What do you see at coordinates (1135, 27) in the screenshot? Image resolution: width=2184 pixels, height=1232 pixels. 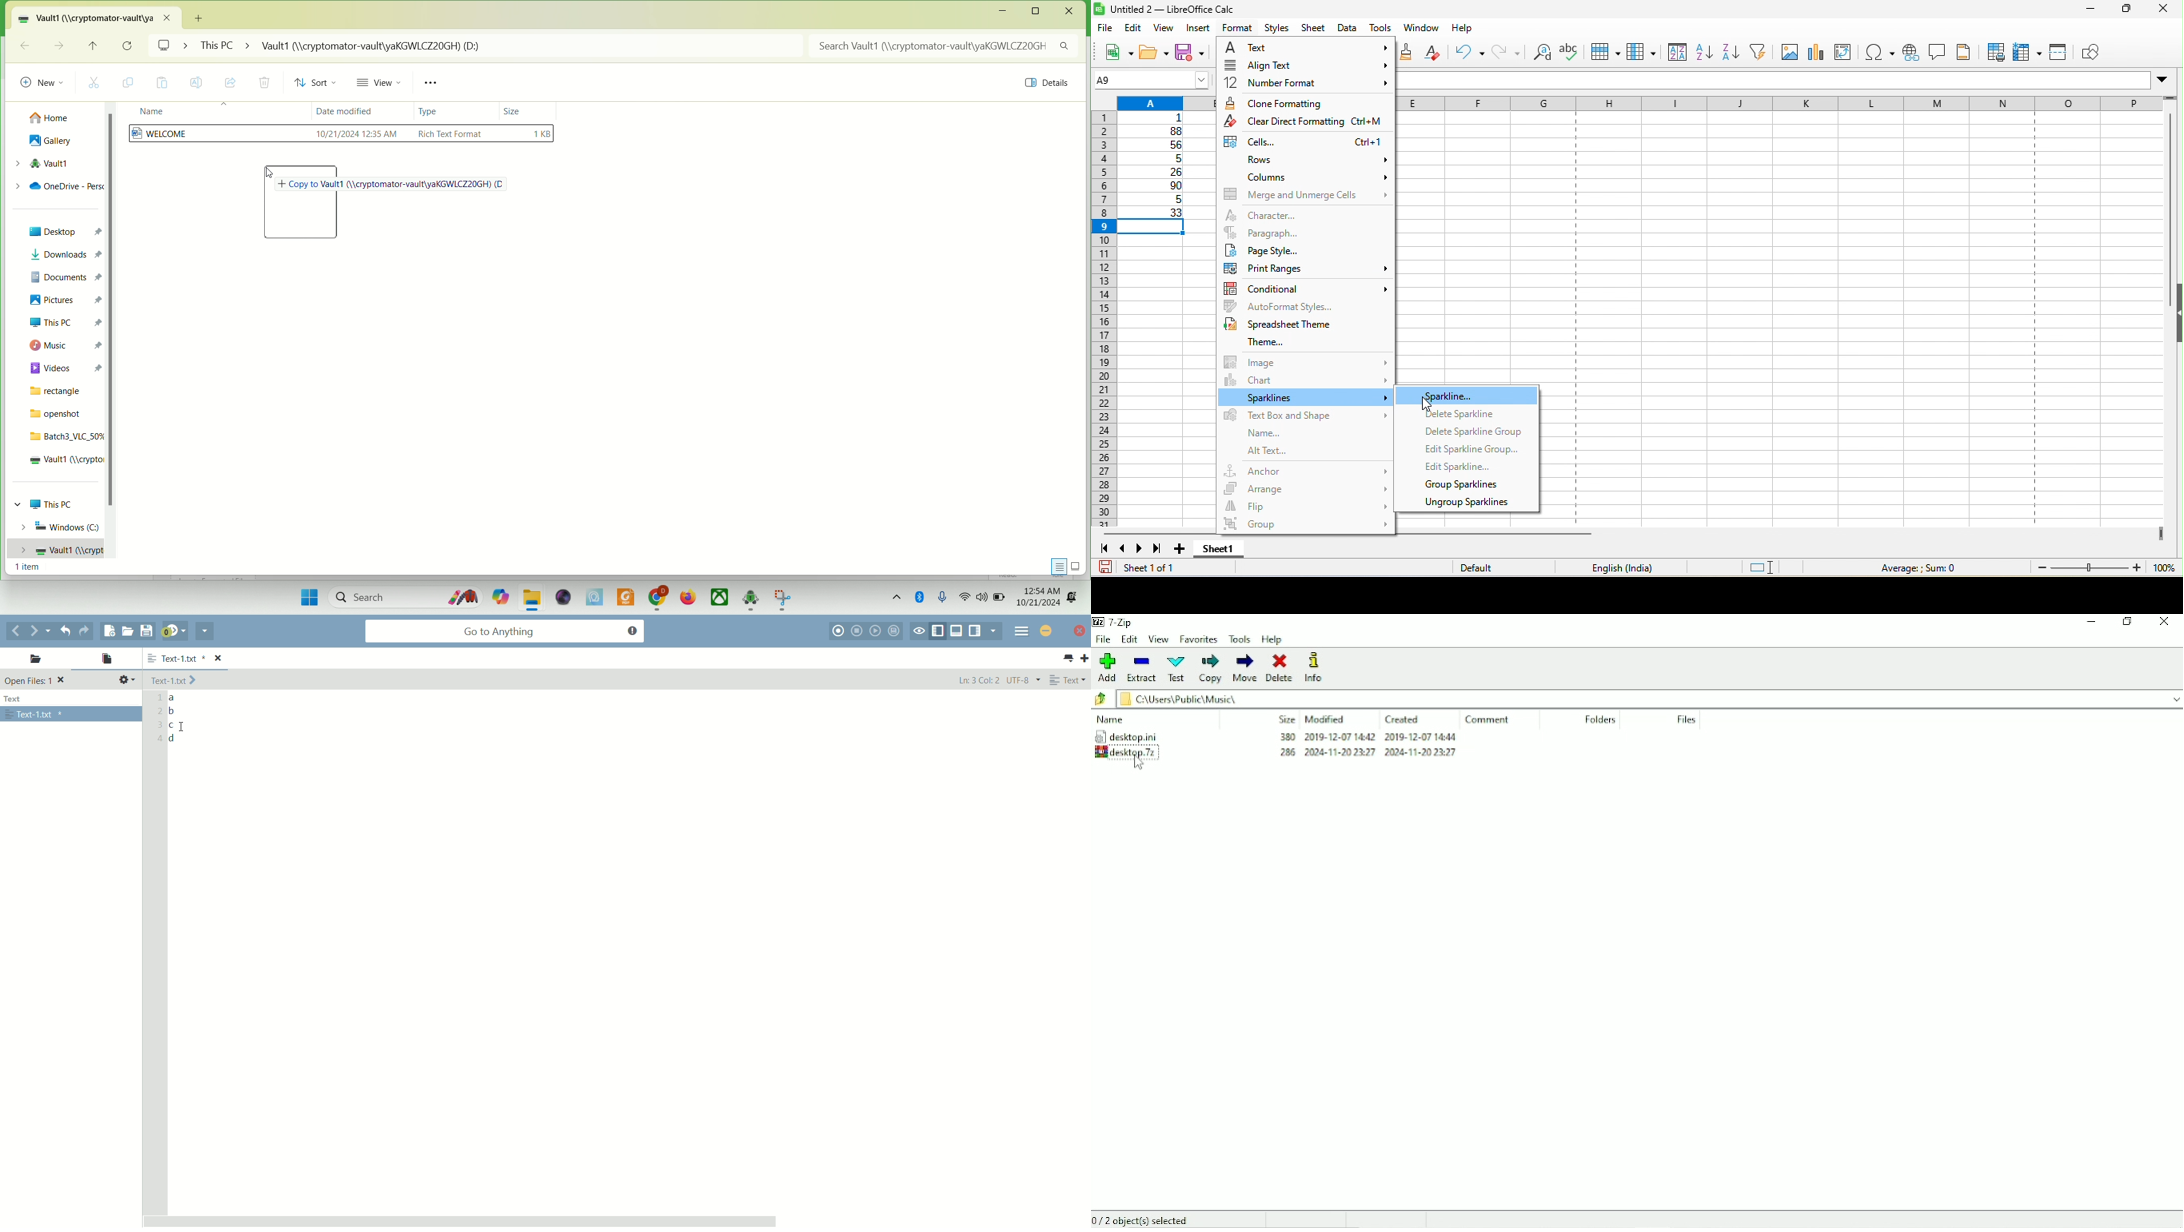 I see `edit` at bounding box center [1135, 27].